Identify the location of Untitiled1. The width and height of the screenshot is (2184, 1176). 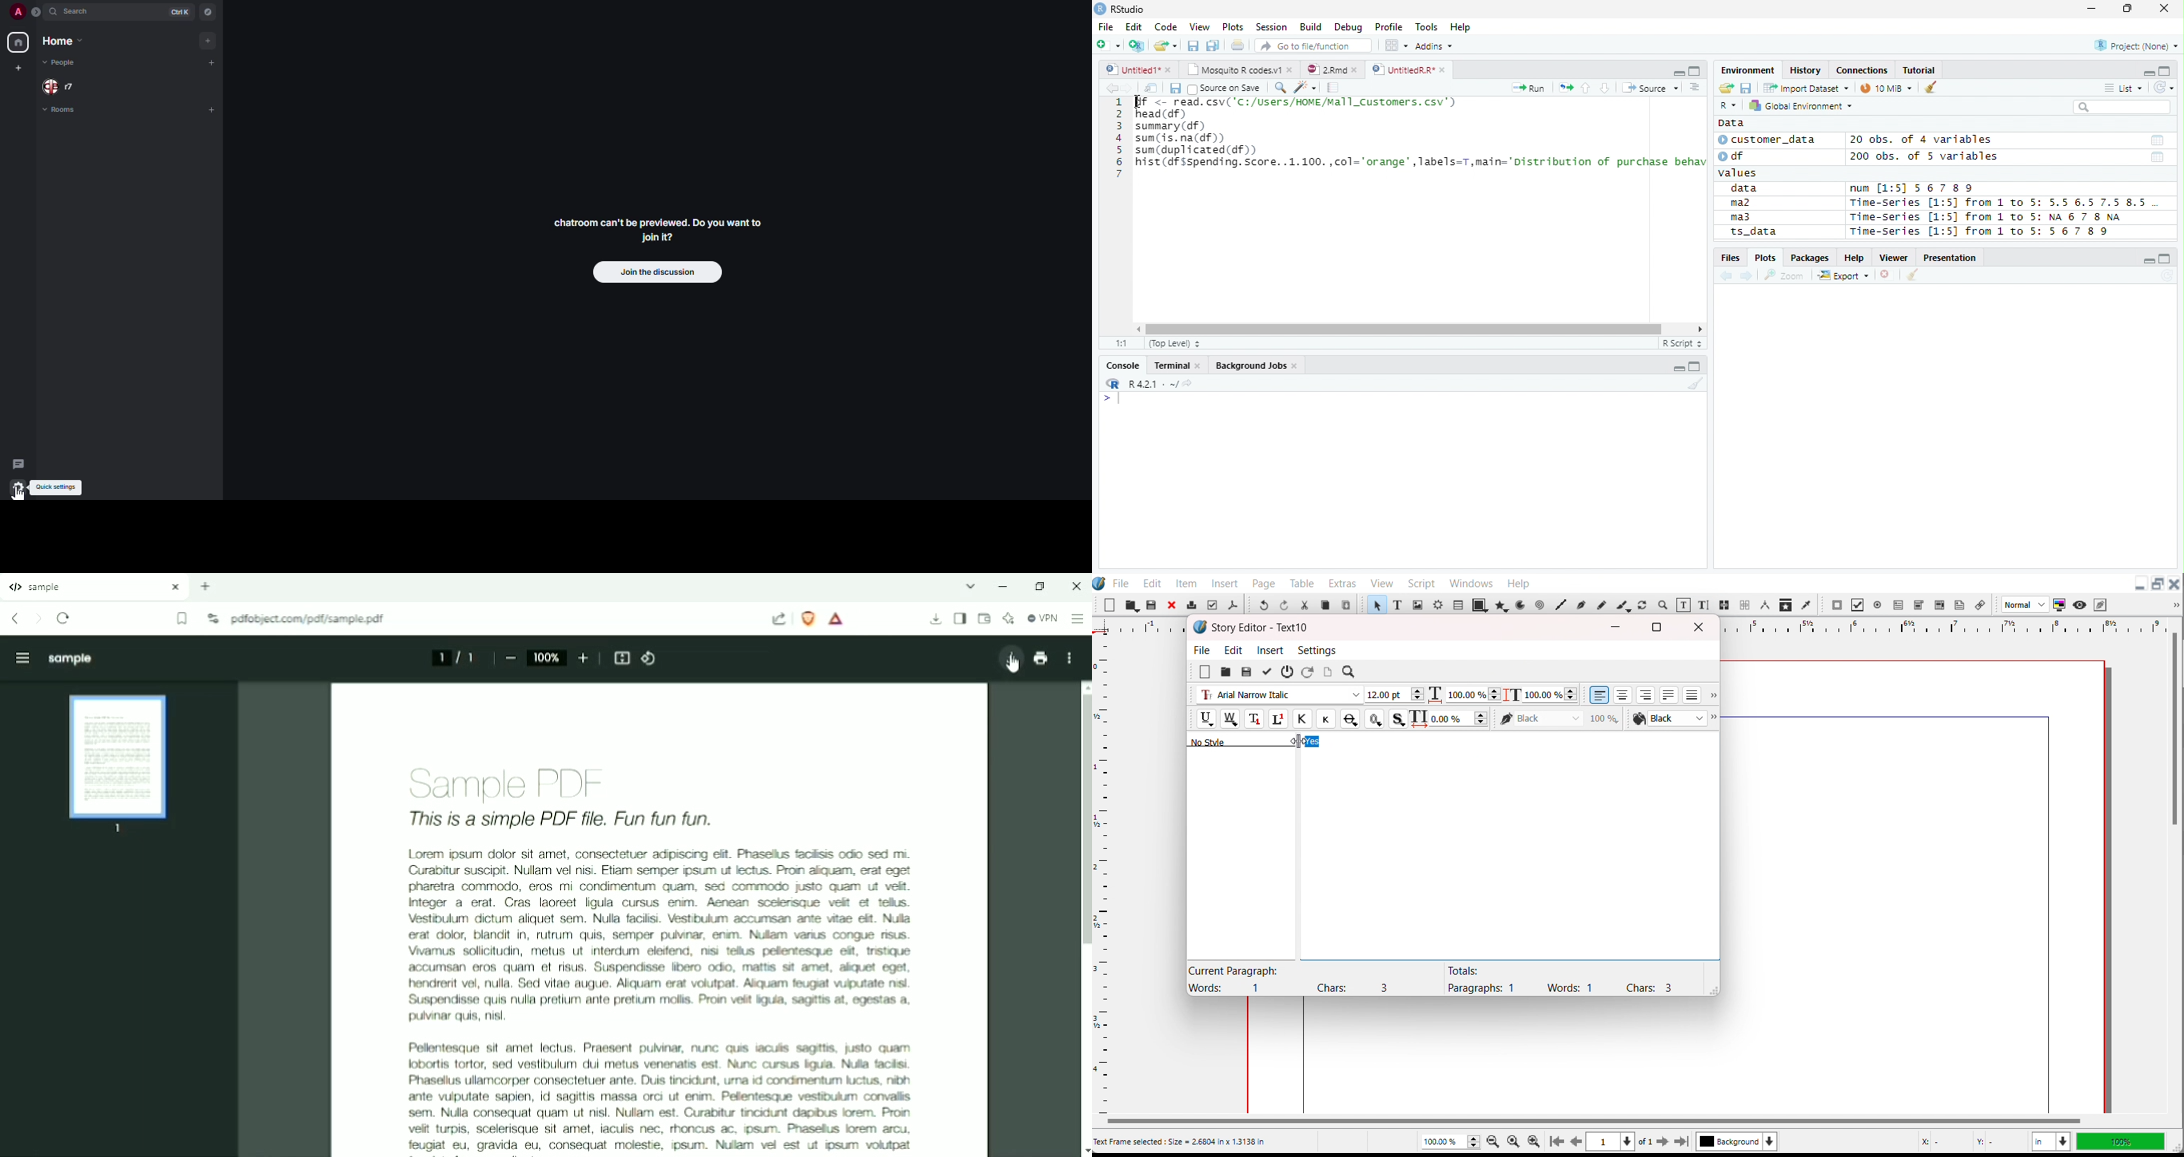
(1138, 70).